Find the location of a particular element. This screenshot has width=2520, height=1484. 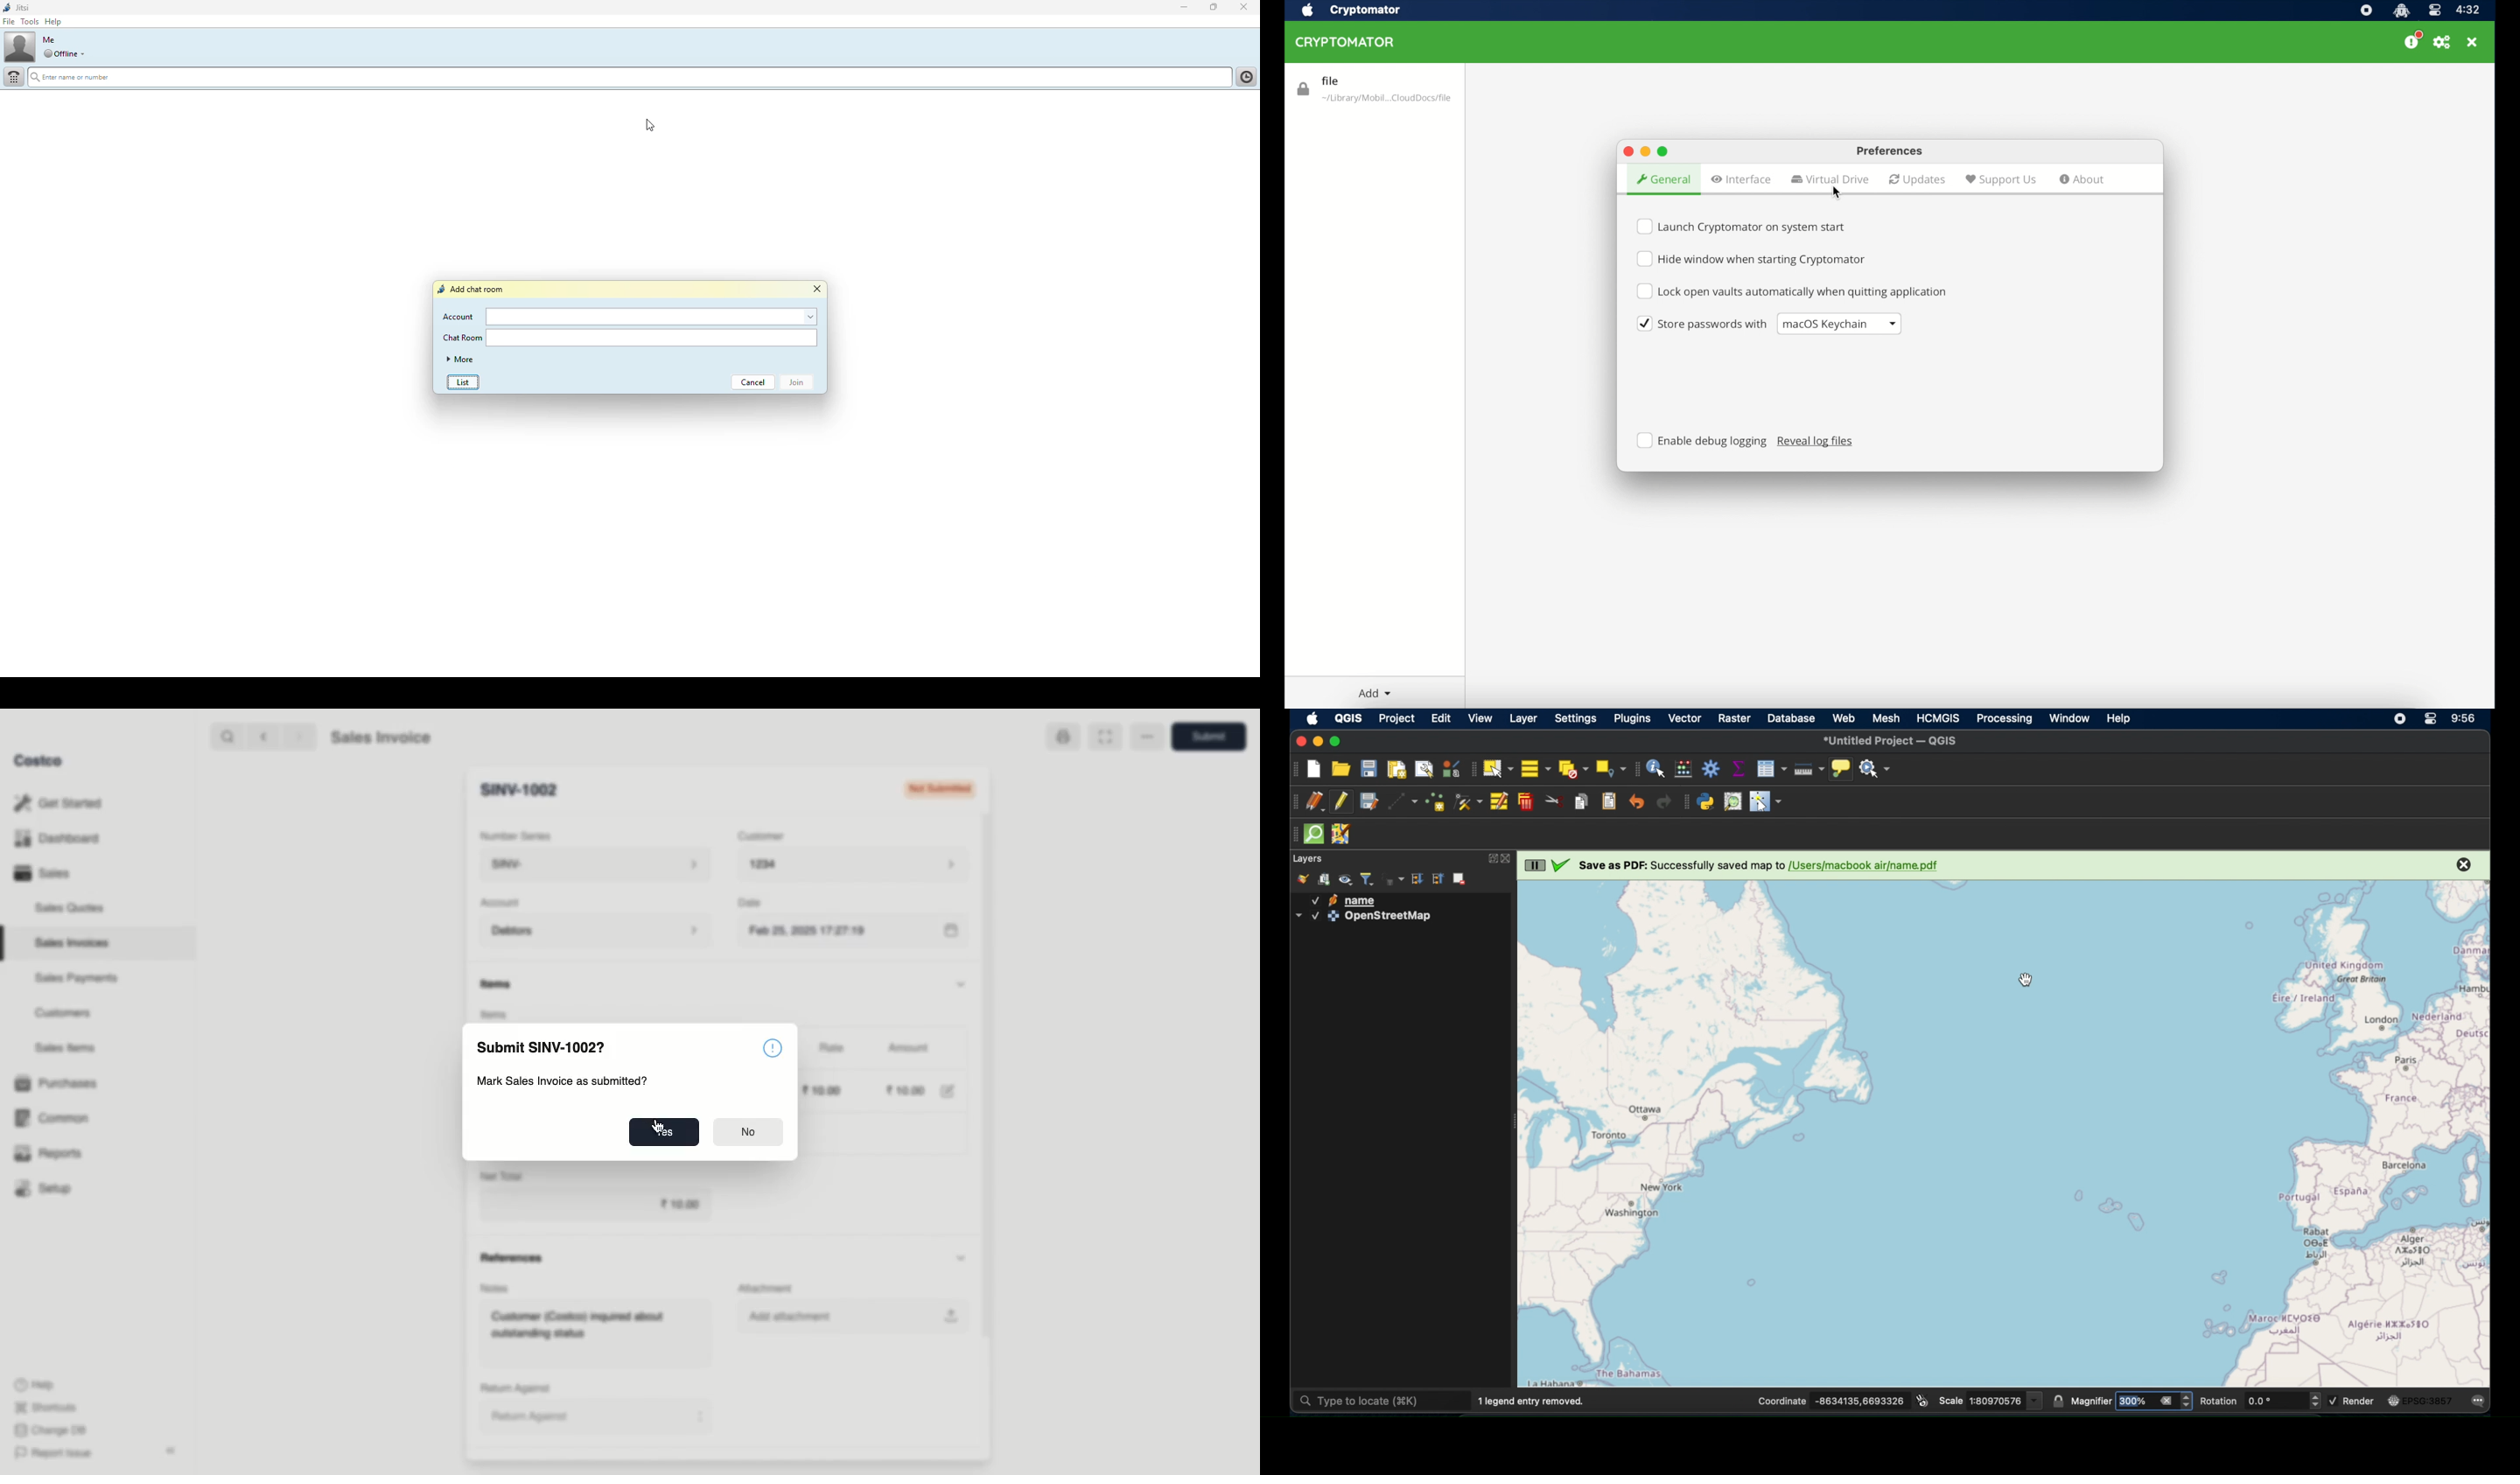

add point feature is located at coordinates (1435, 802).